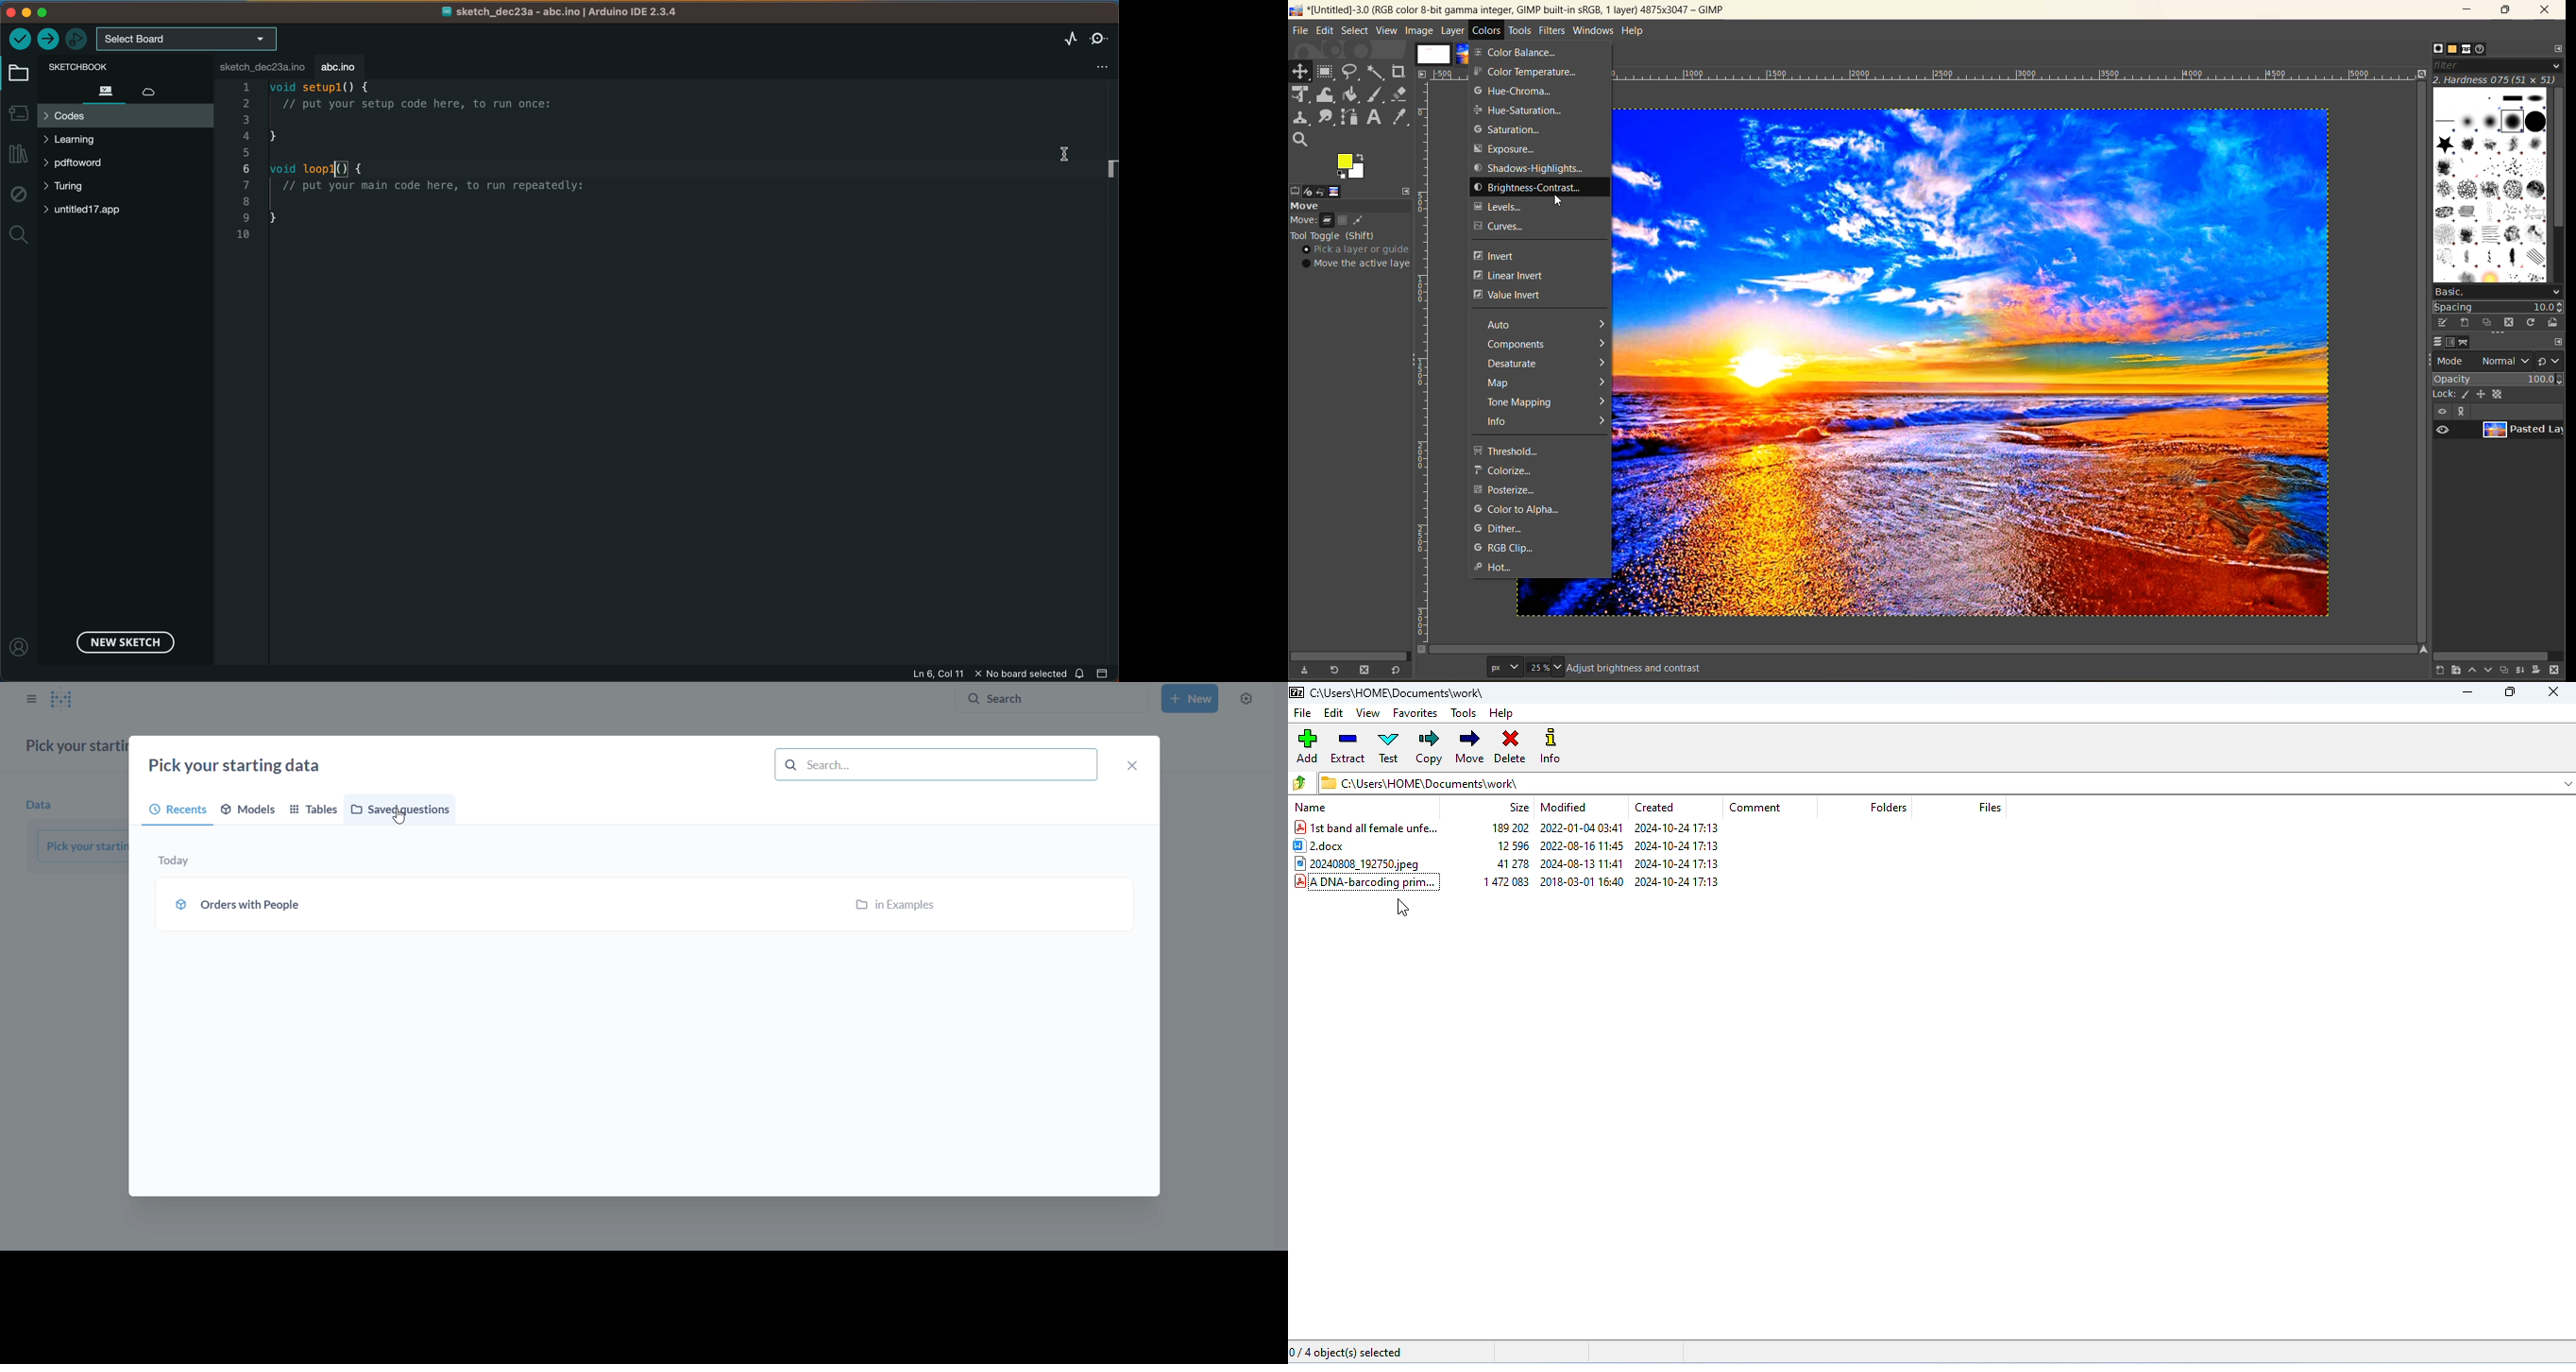 The height and width of the screenshot is (1372, 2576). I want to click on preview, so click(2443, 429).